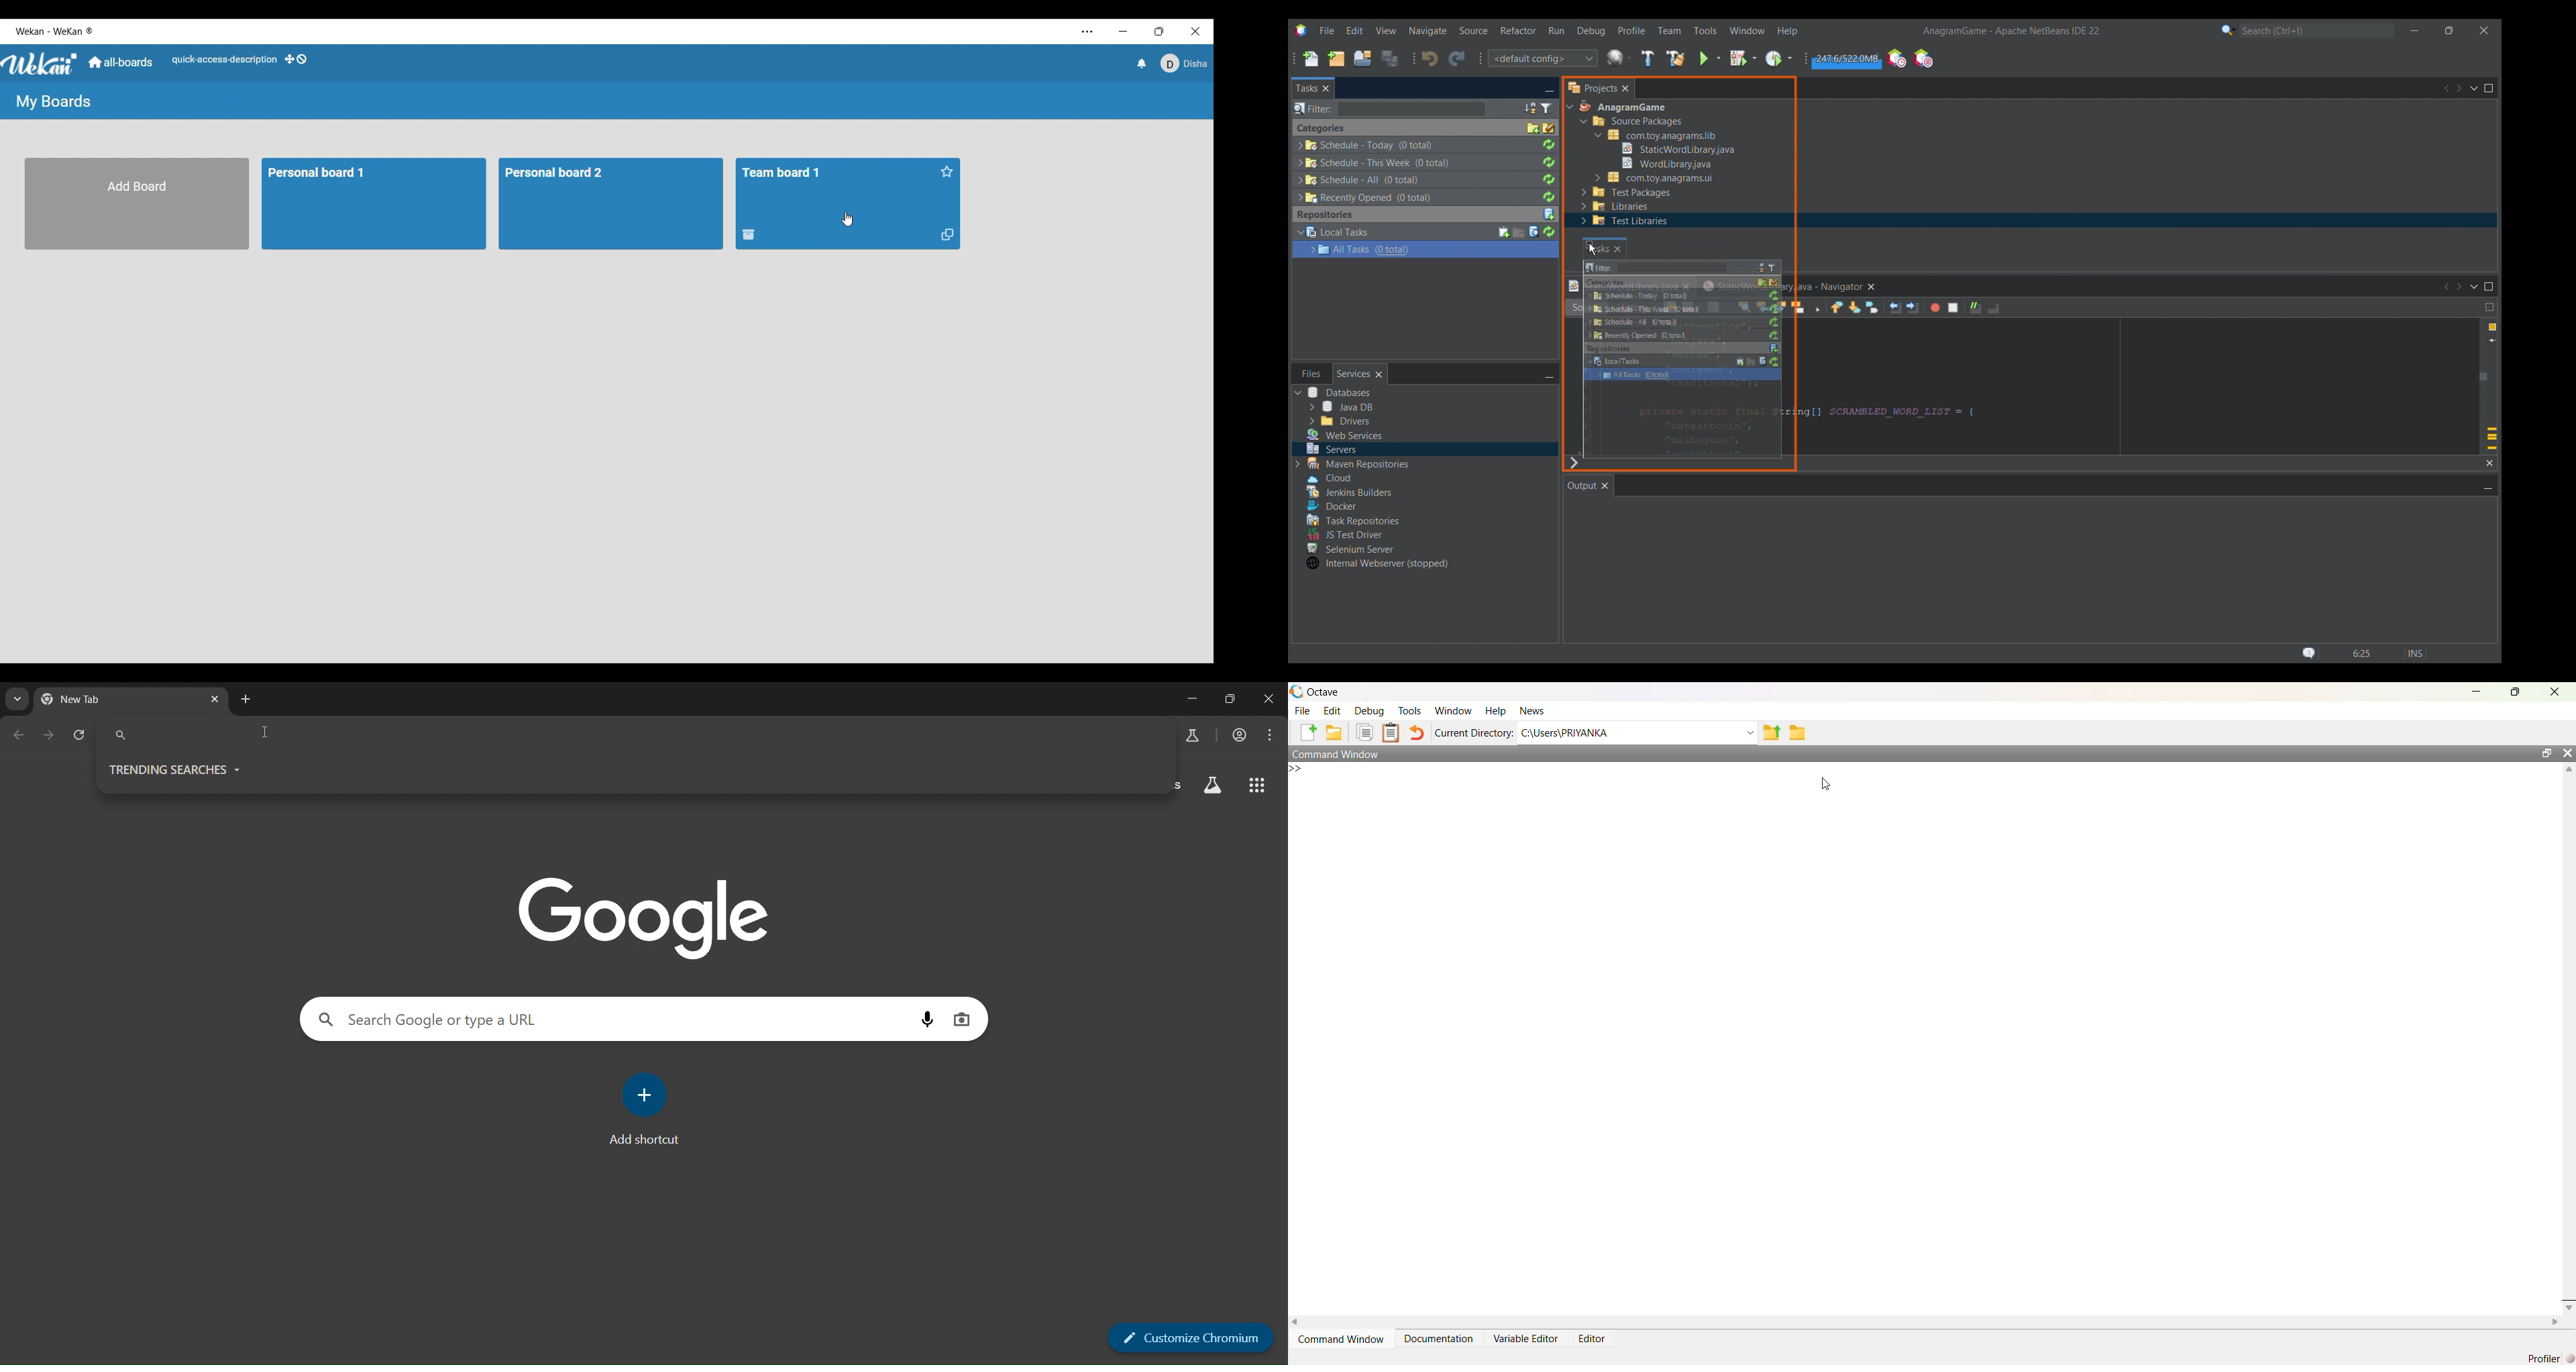 The image size is (2576, 1372). I want to click on , so click(1657, 178).